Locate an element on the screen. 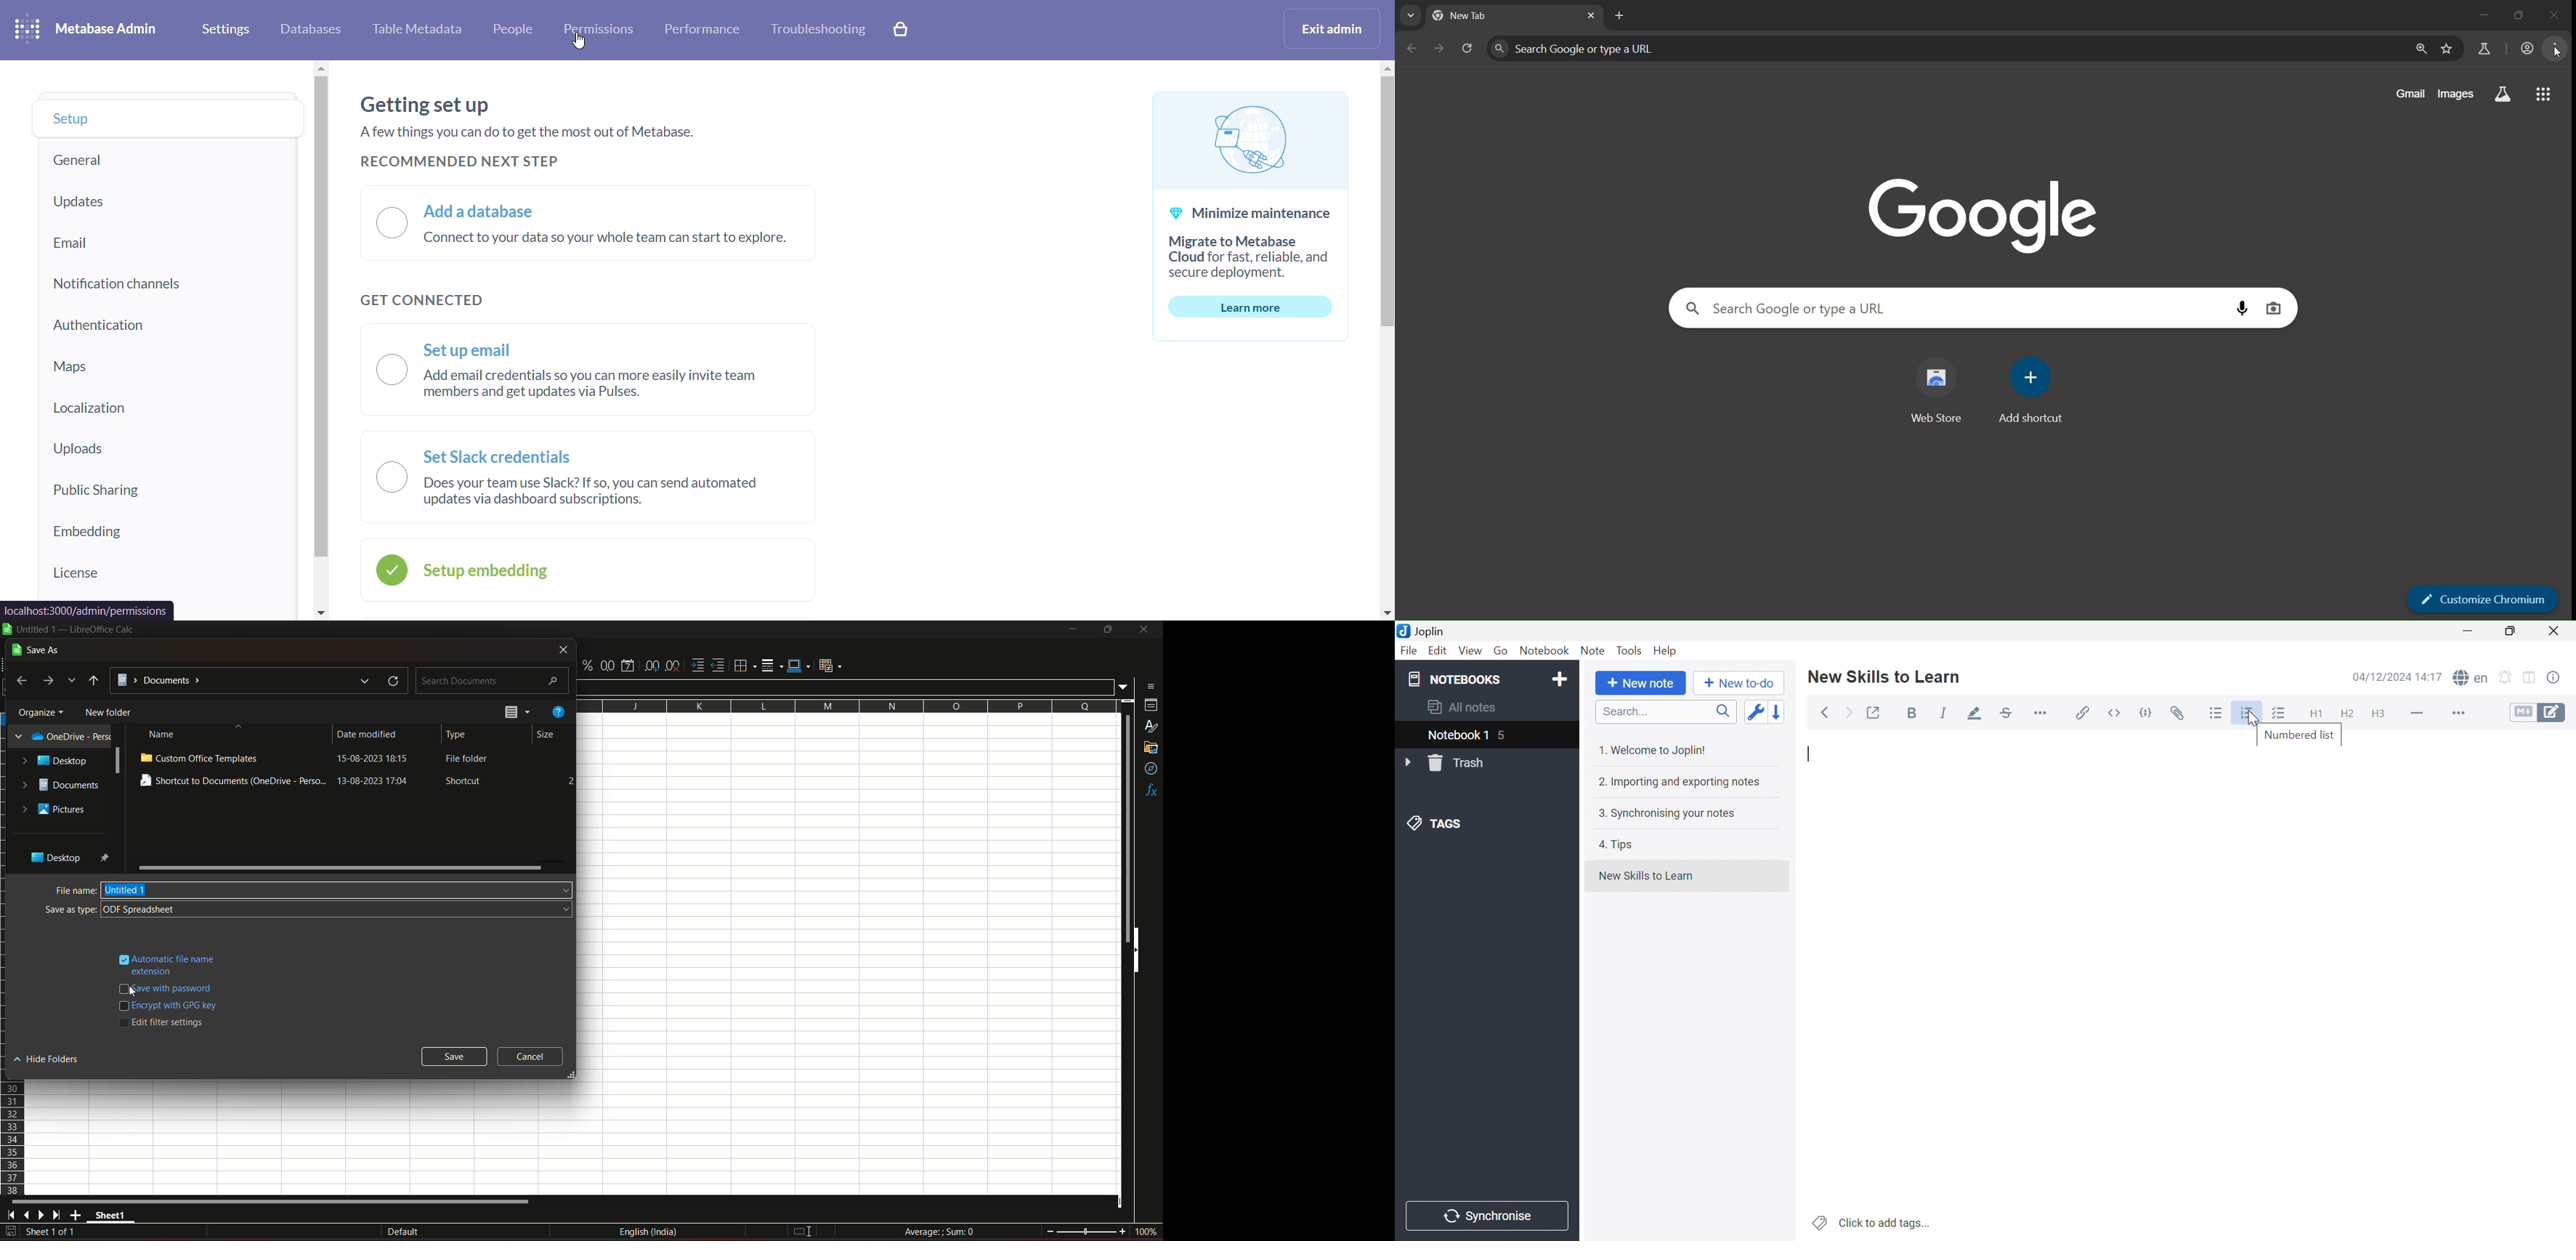 This screenshot has width=2576, height=1260. Typing cursor is located at coordinates (1811, 756).